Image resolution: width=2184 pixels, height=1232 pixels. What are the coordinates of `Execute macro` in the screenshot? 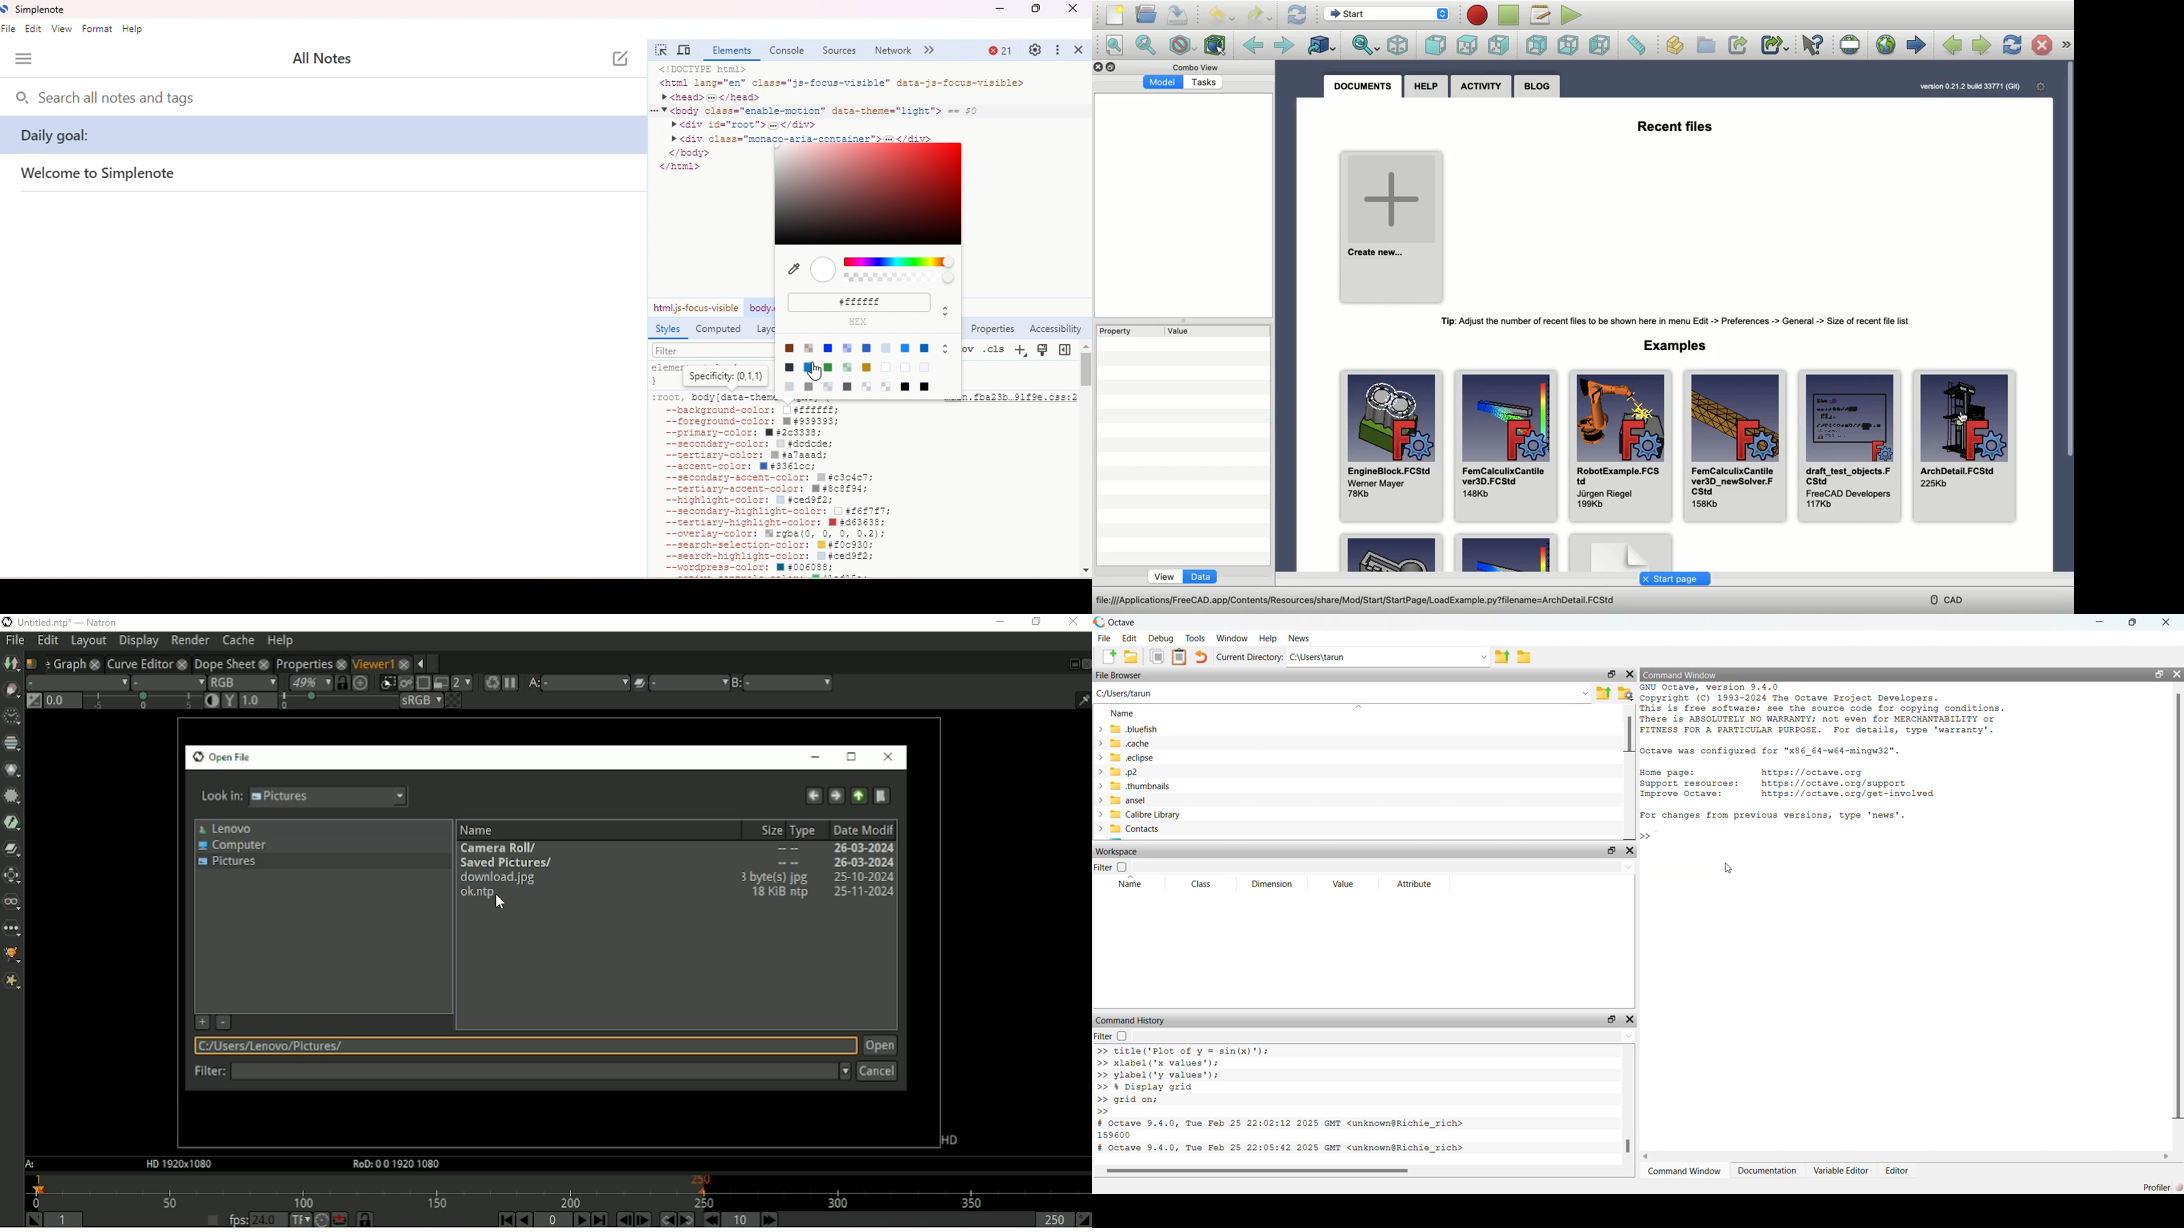 It's located at (1570, 14).